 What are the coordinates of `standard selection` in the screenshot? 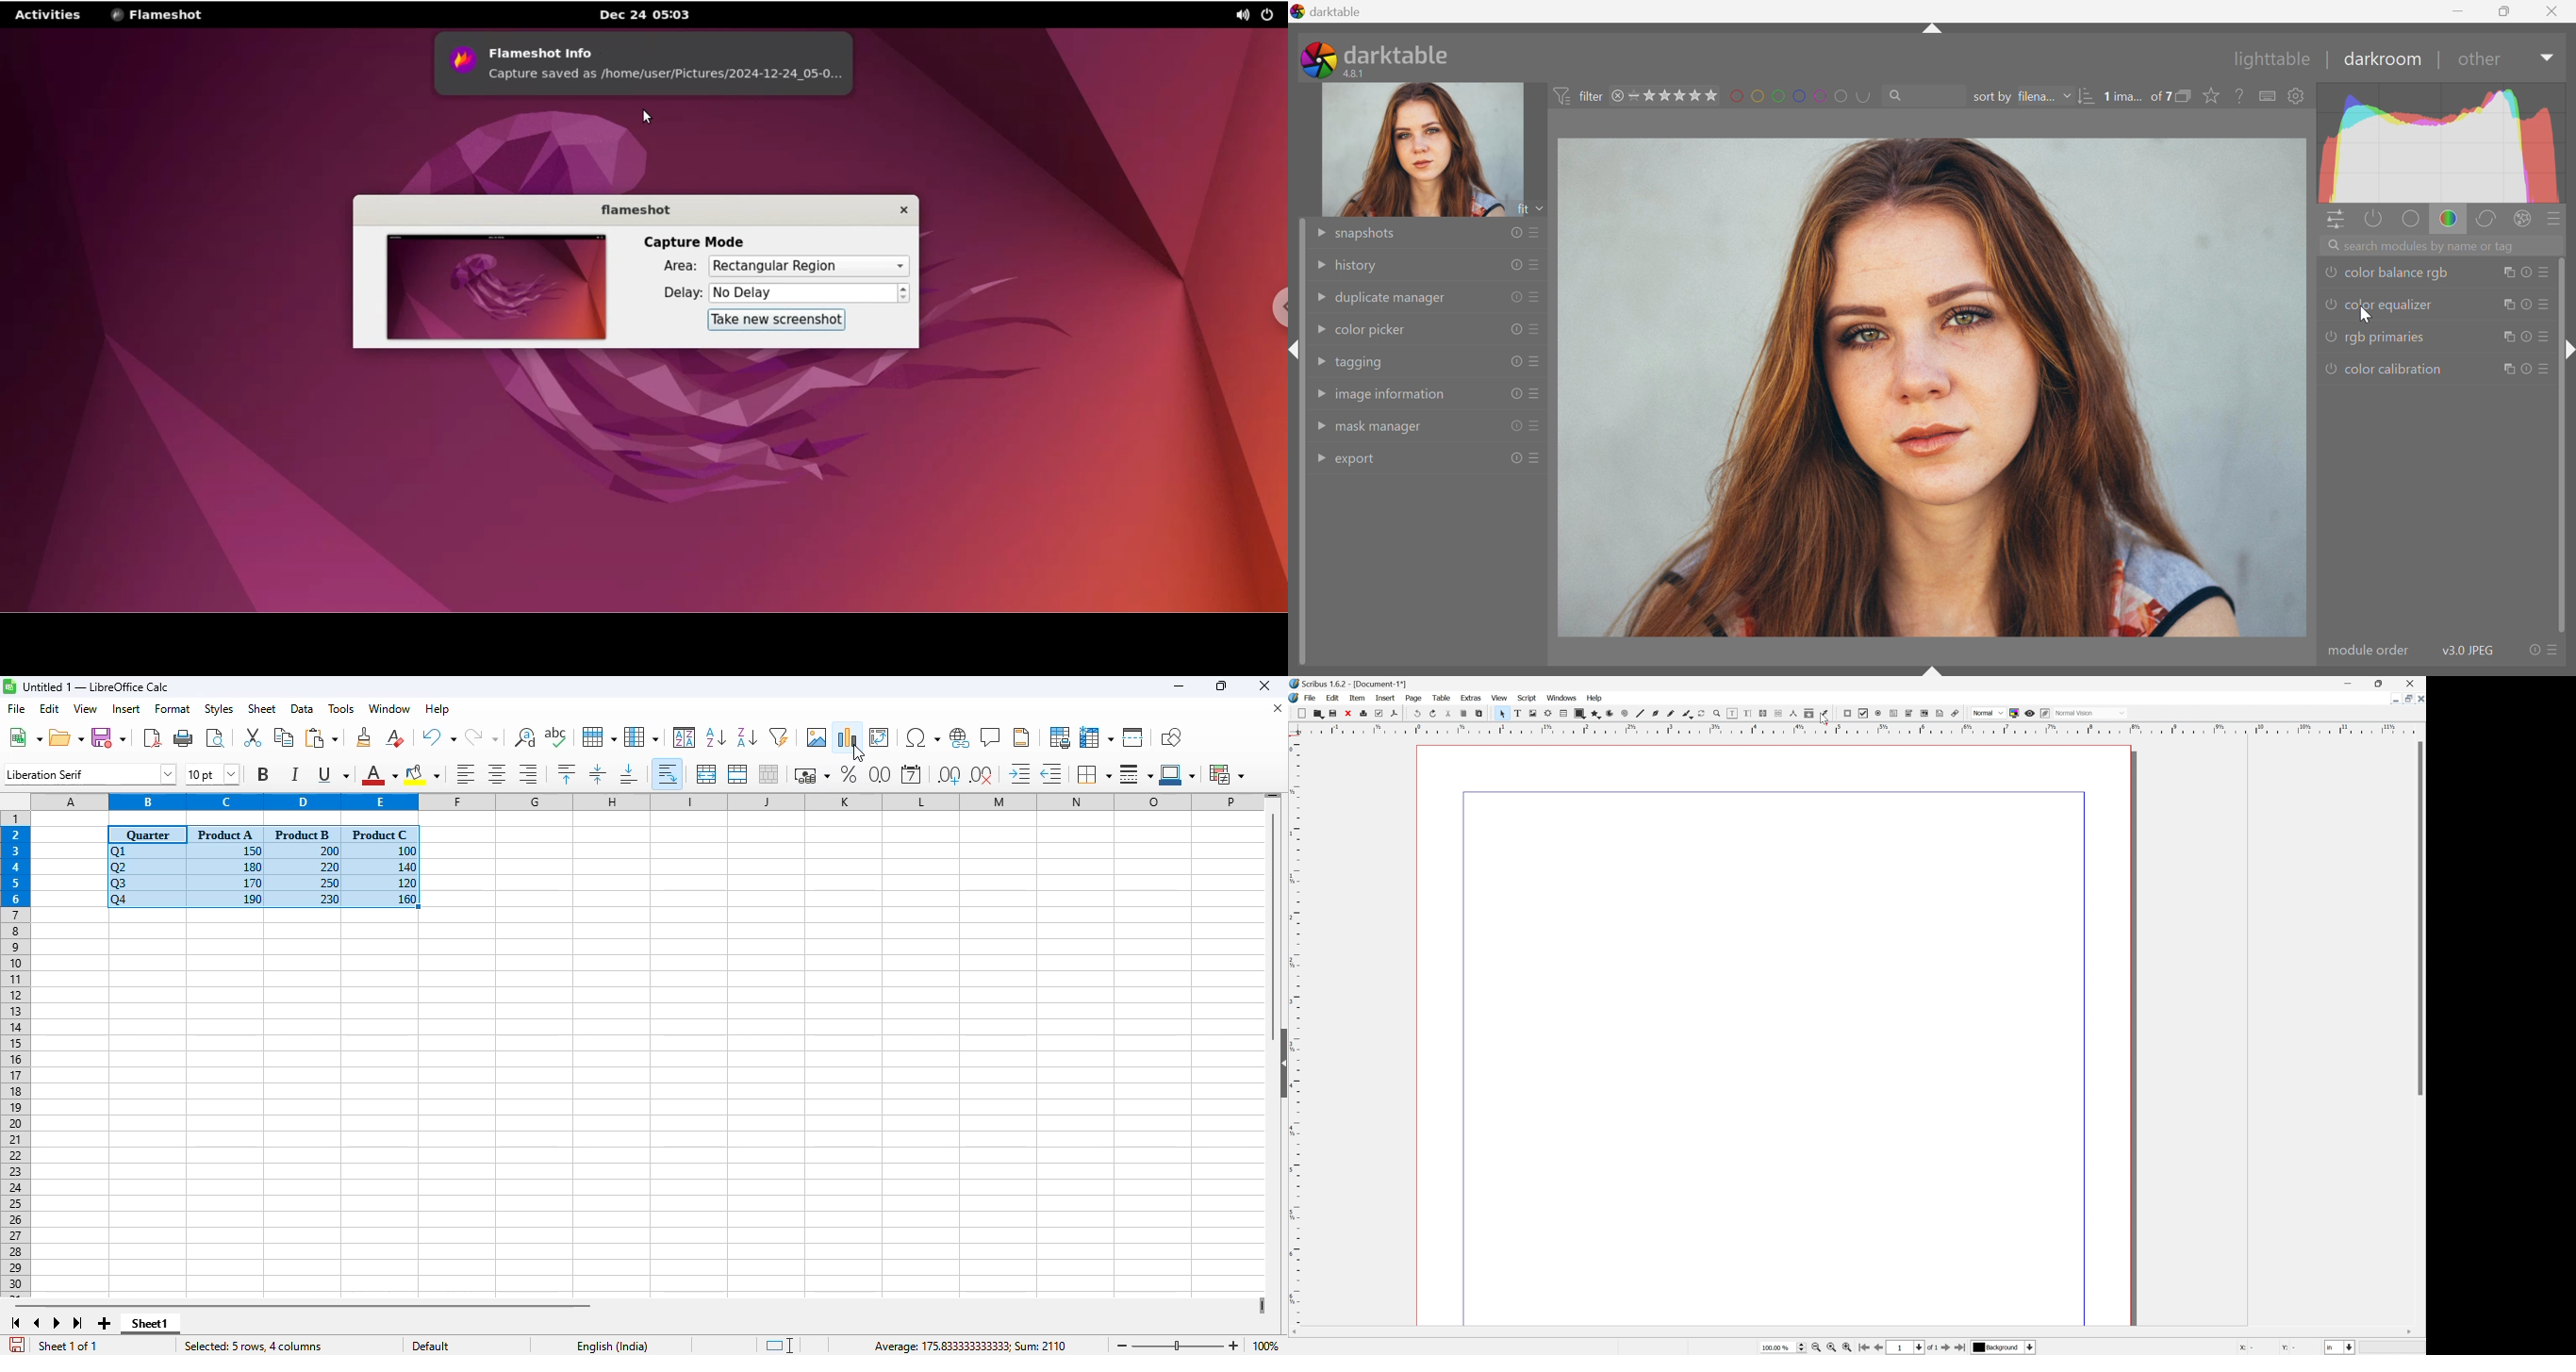 It's located at (779, 1346).